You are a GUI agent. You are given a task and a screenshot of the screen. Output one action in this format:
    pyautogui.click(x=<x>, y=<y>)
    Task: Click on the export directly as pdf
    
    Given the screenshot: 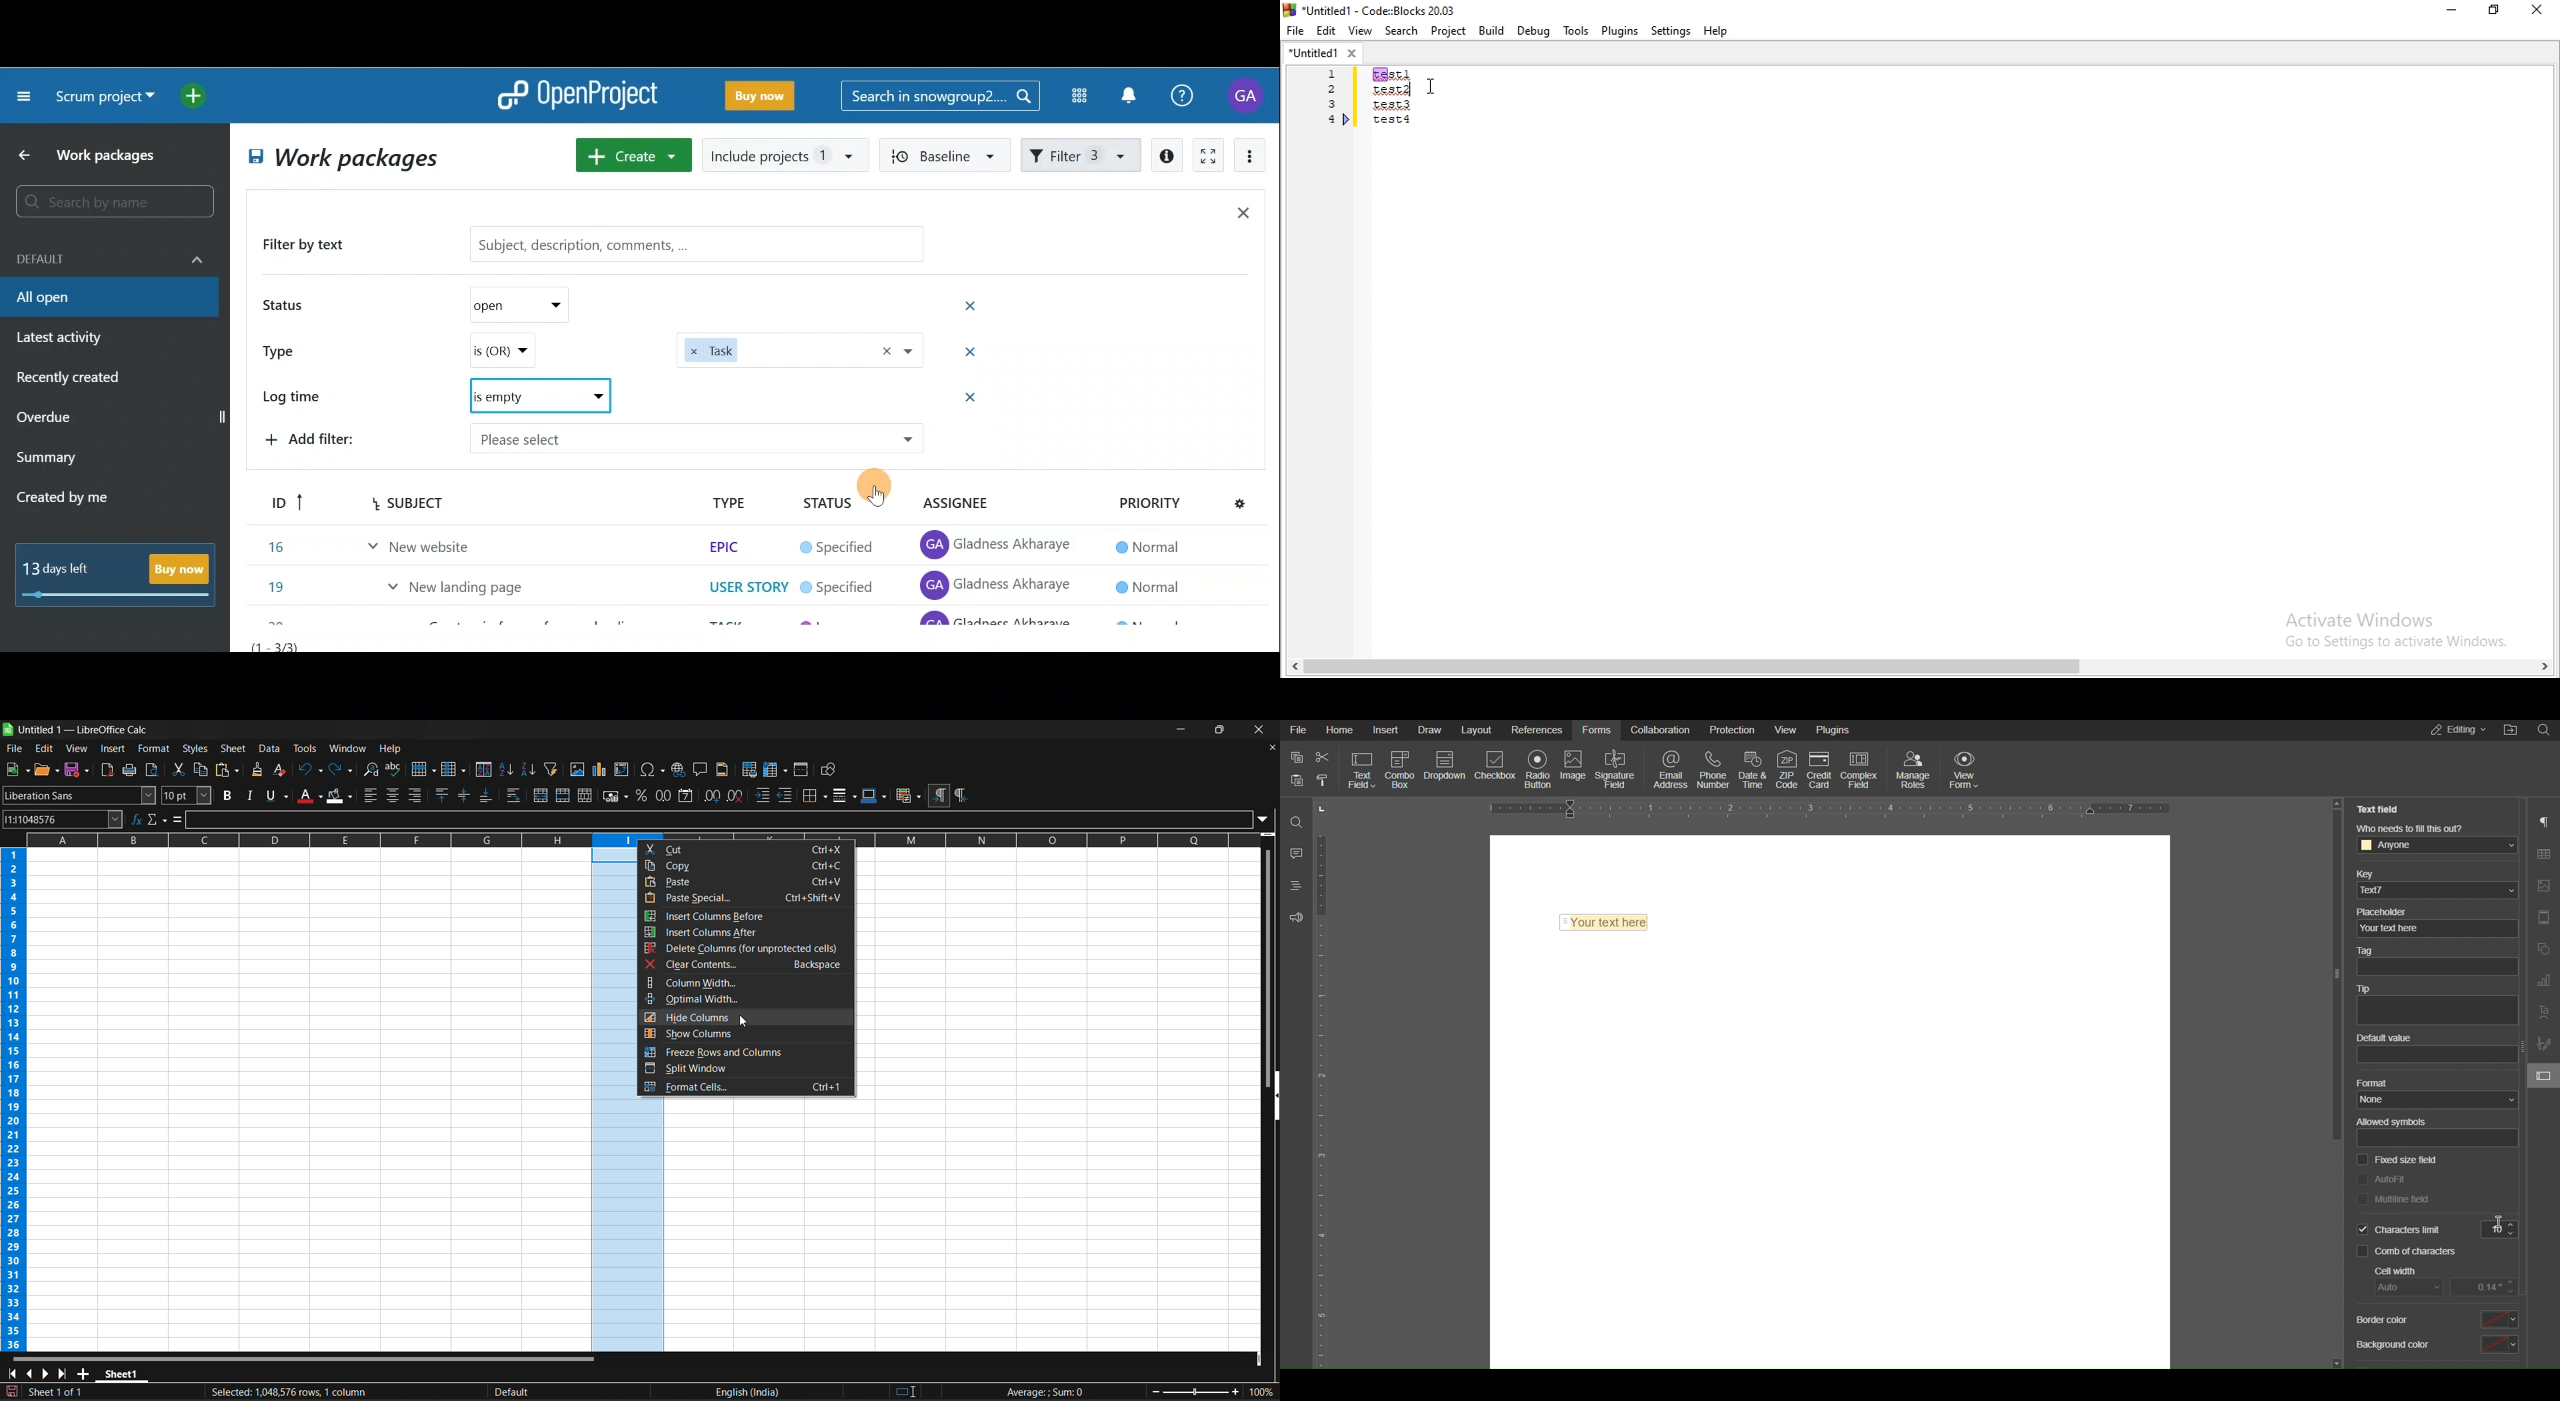 What is the action you would take?
    pyautogui.click(x=106, y=770)
    